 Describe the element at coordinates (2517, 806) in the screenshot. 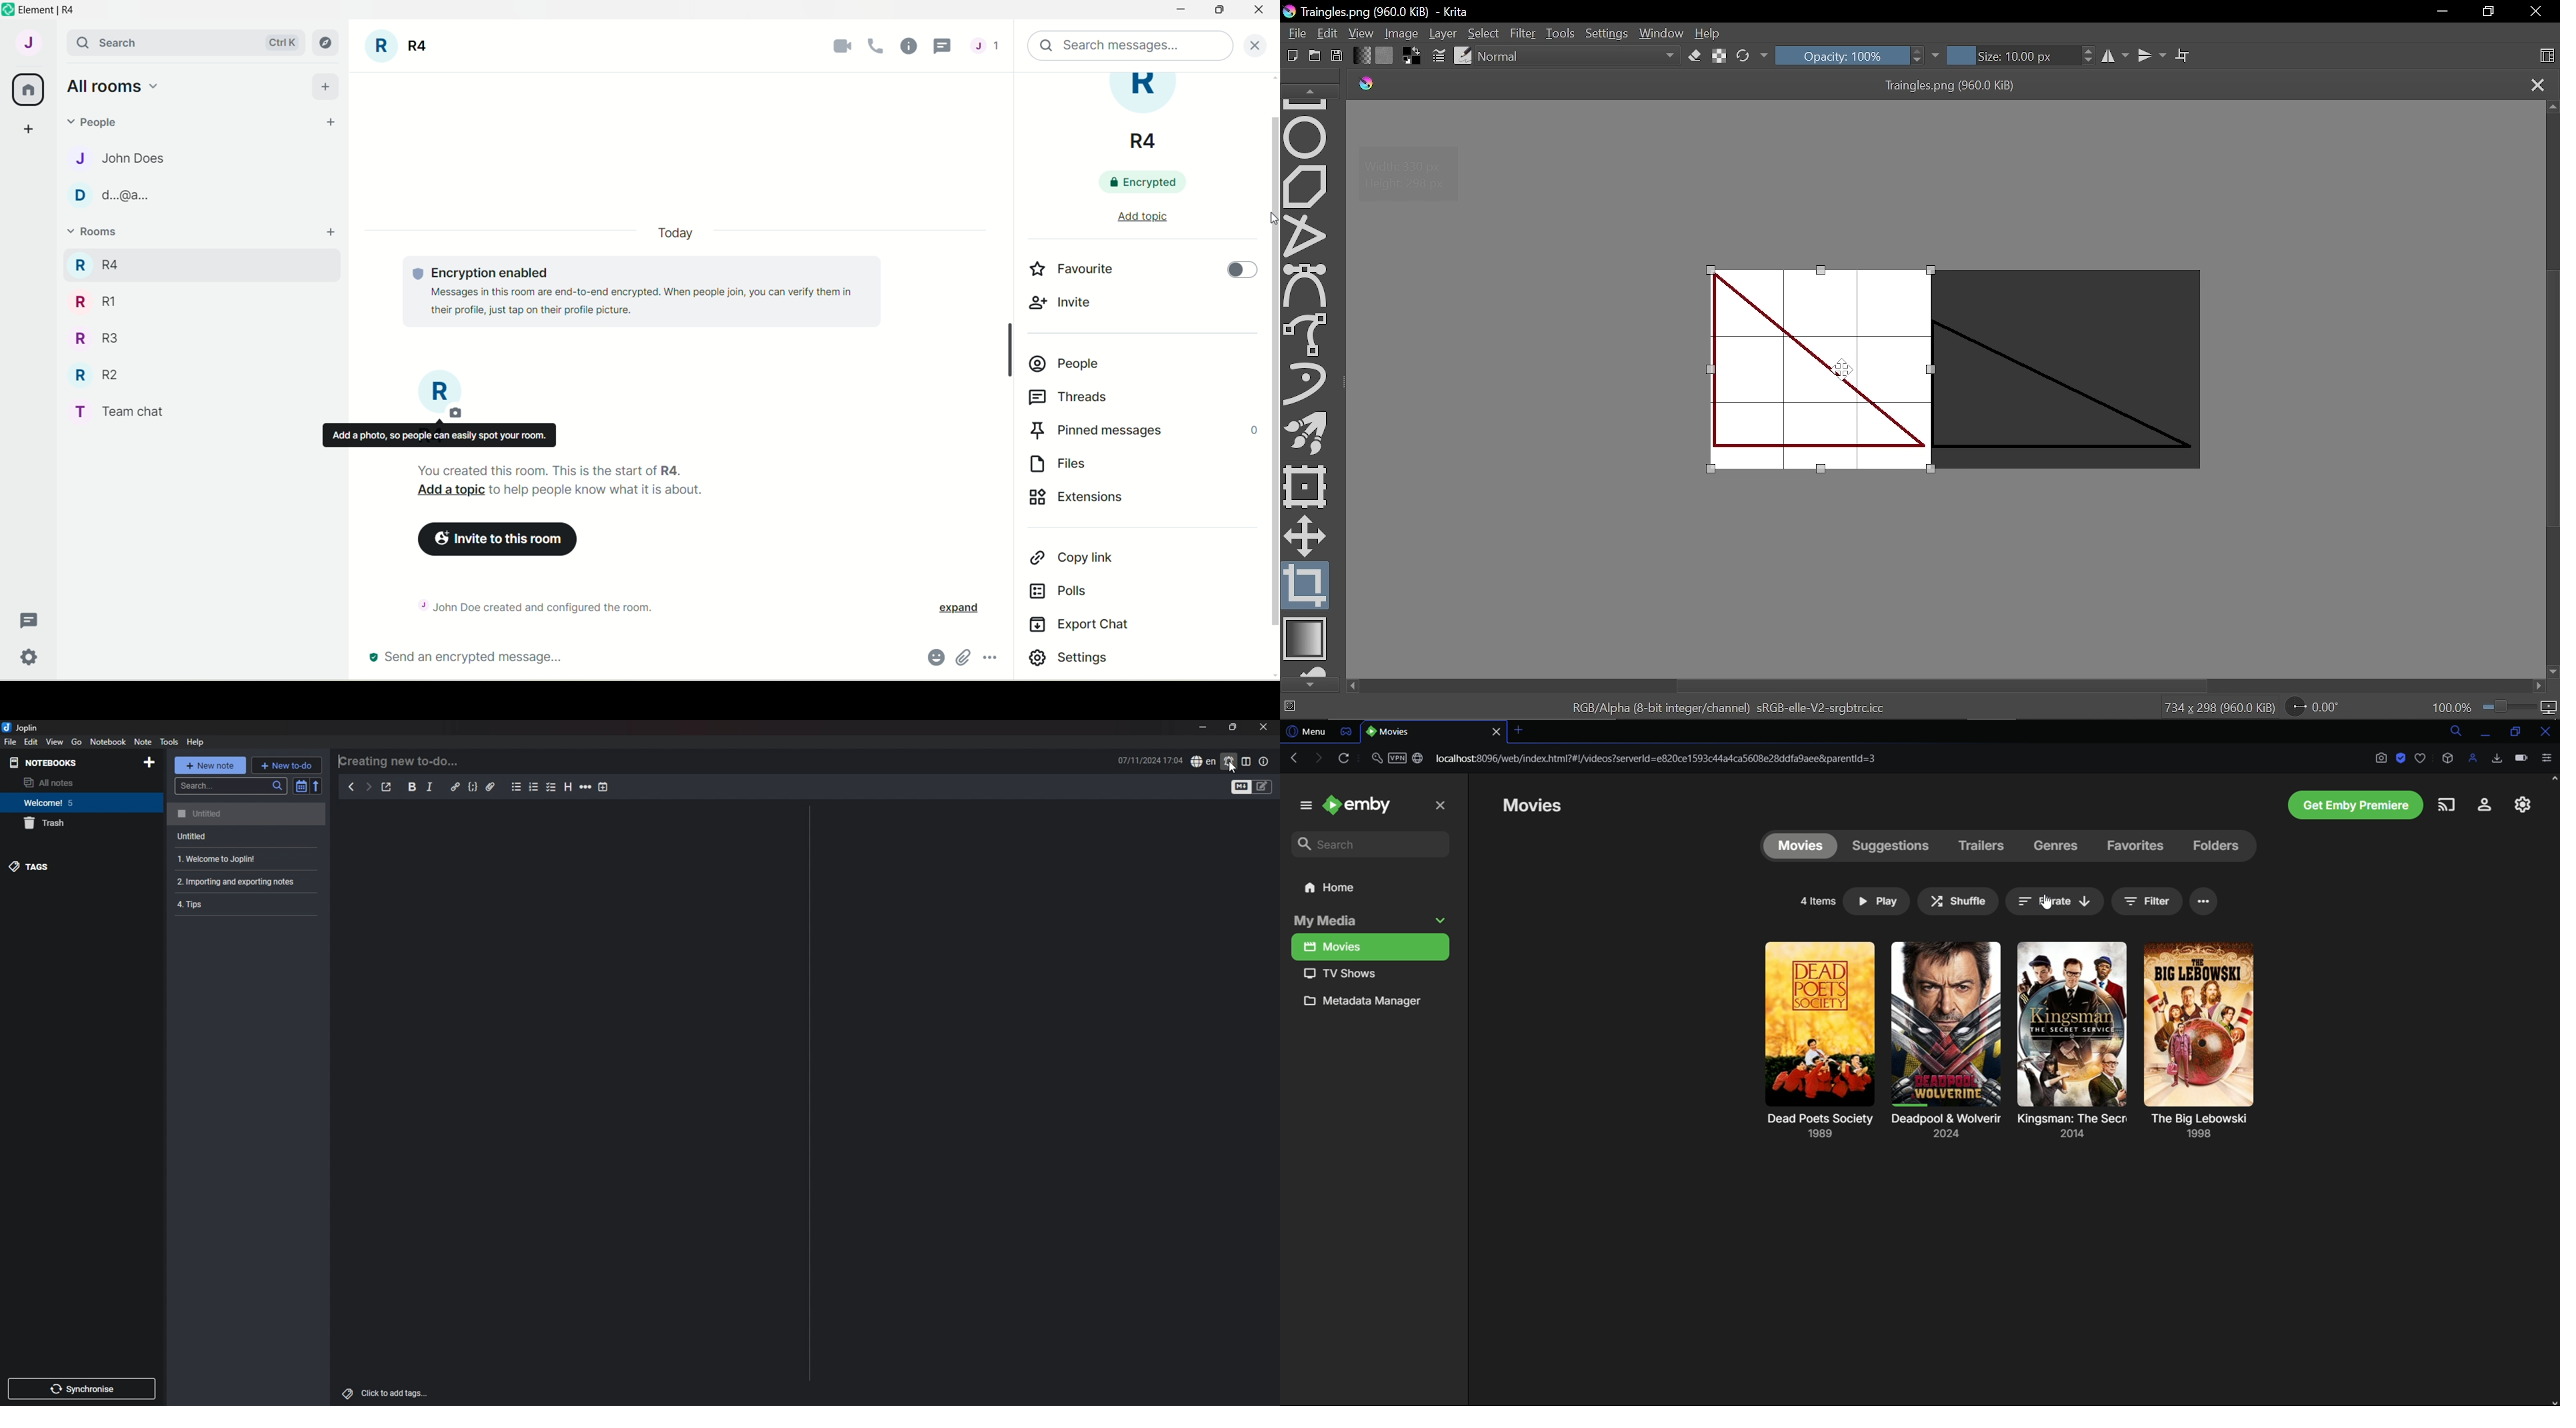

I see `Settings` at that location.